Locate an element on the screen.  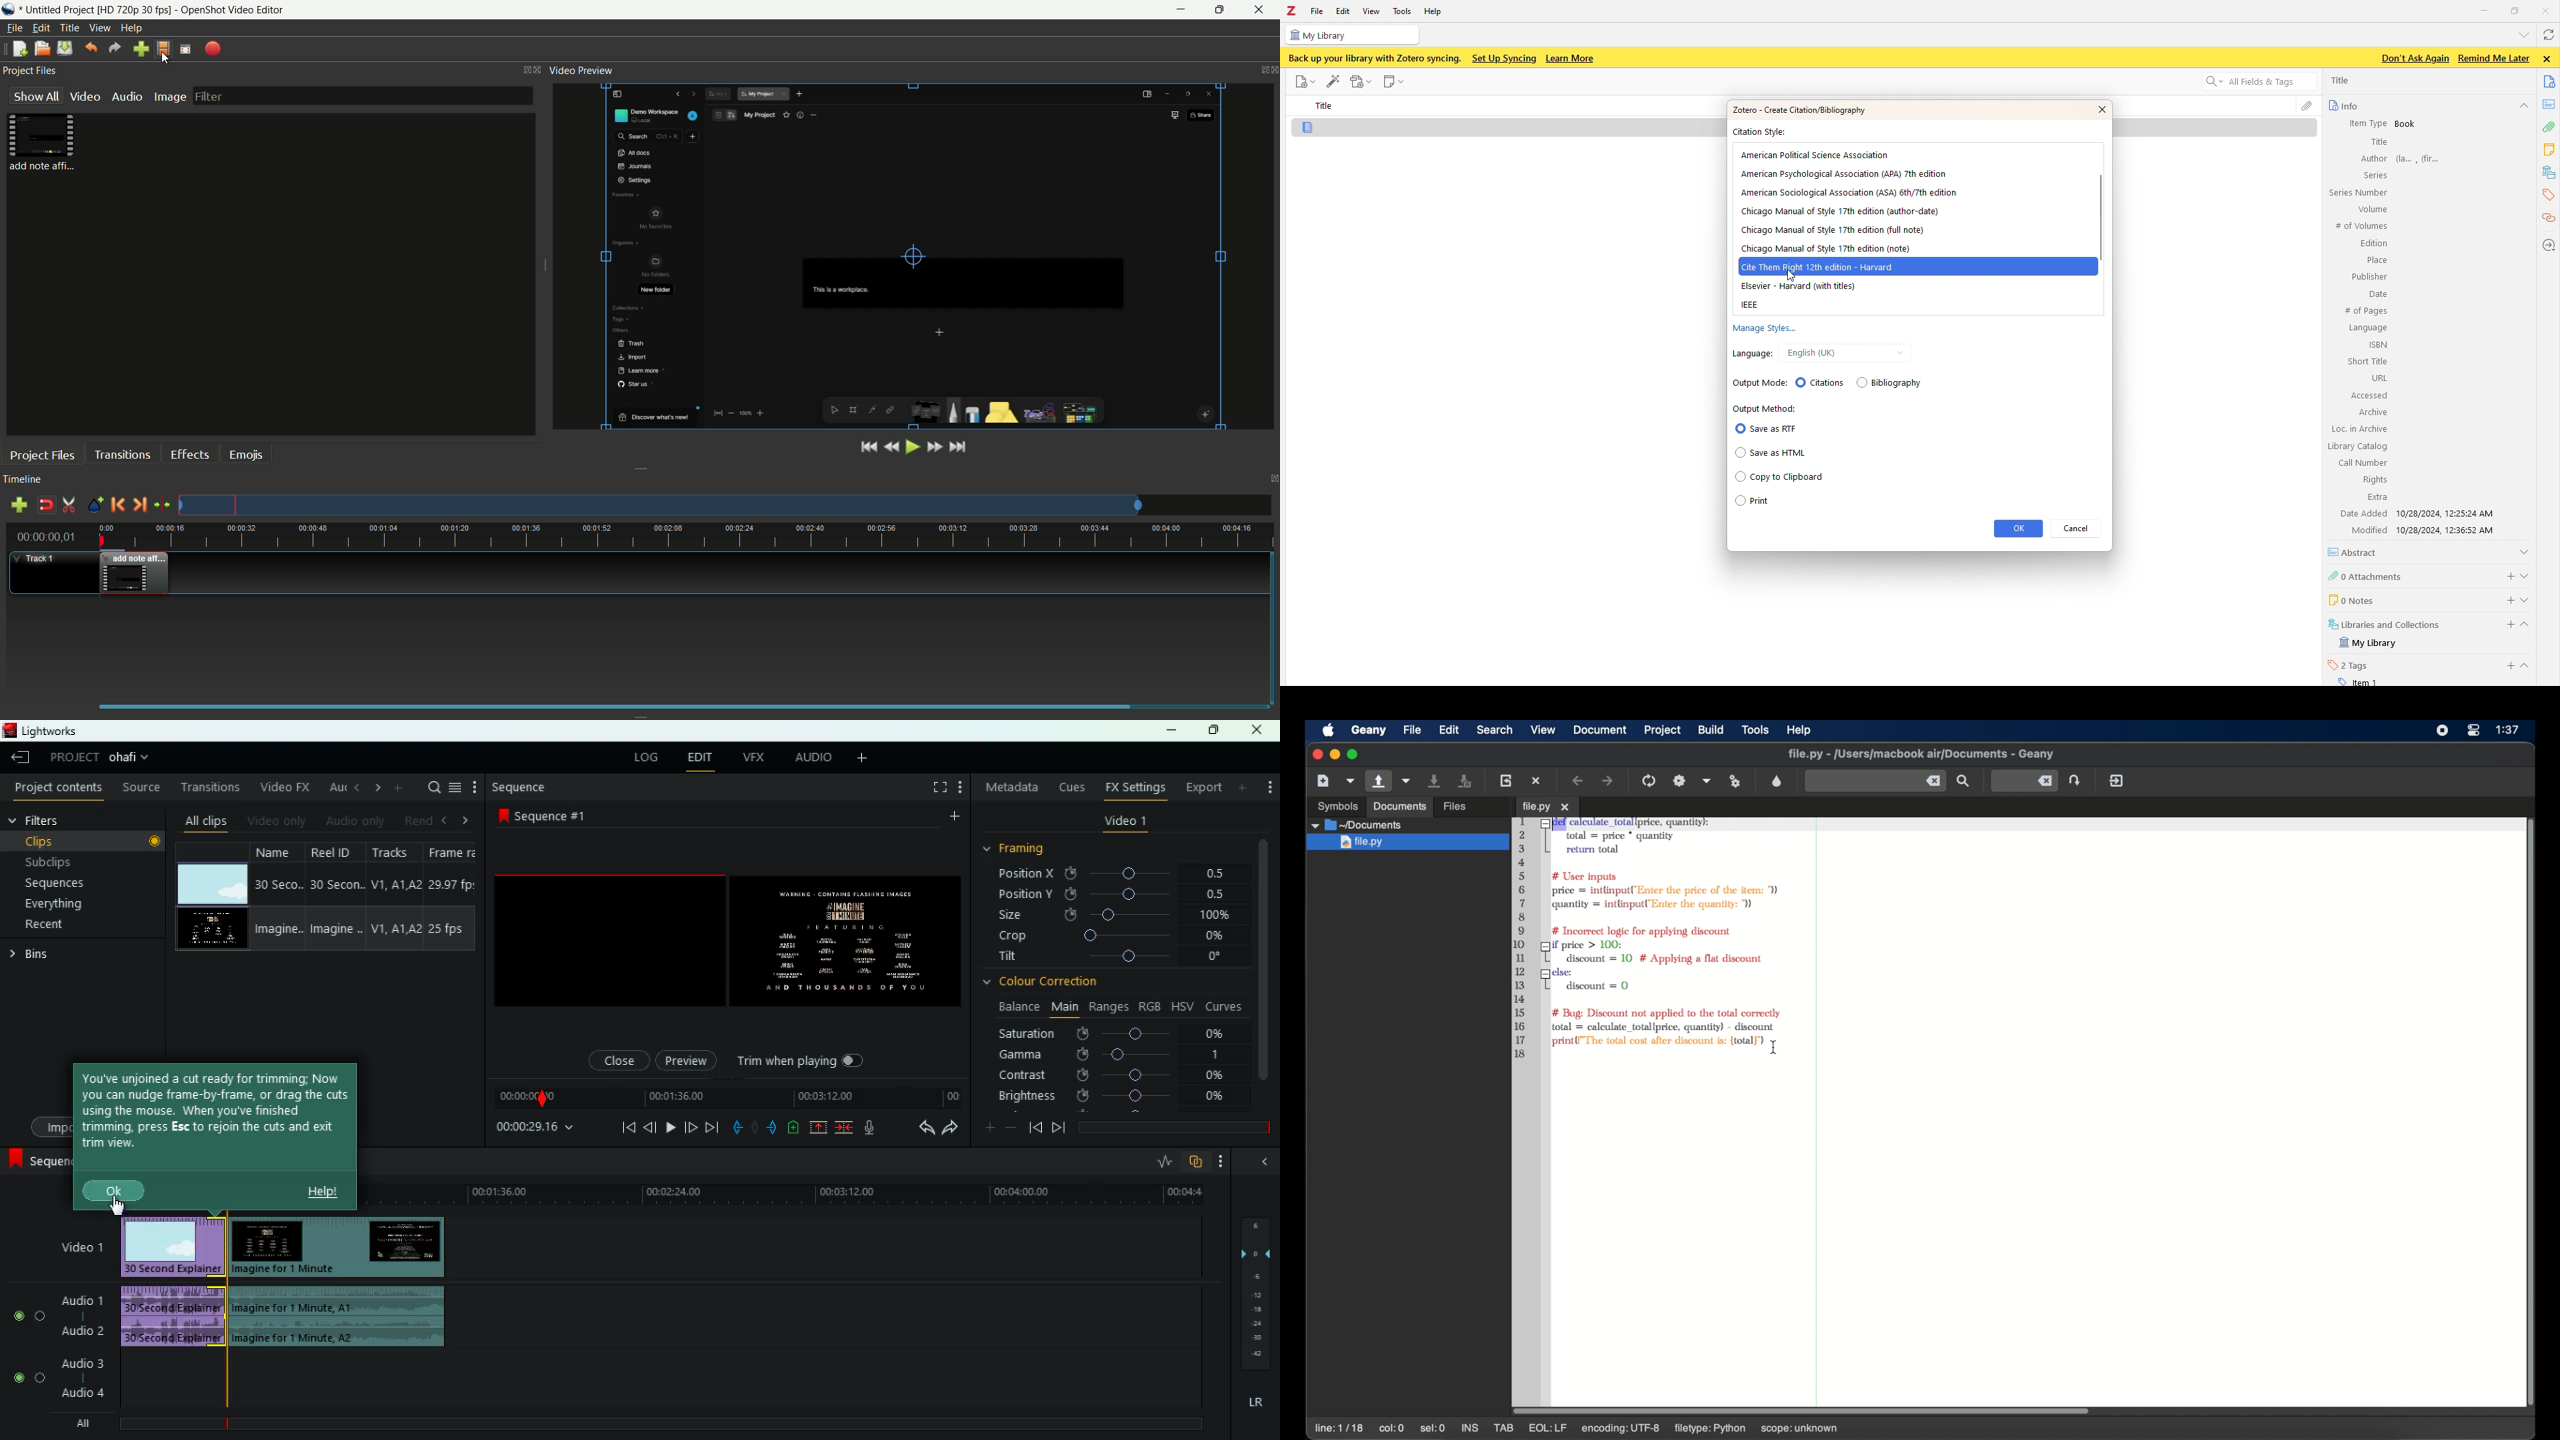
Accessed is located at coordinates (2368, 396).